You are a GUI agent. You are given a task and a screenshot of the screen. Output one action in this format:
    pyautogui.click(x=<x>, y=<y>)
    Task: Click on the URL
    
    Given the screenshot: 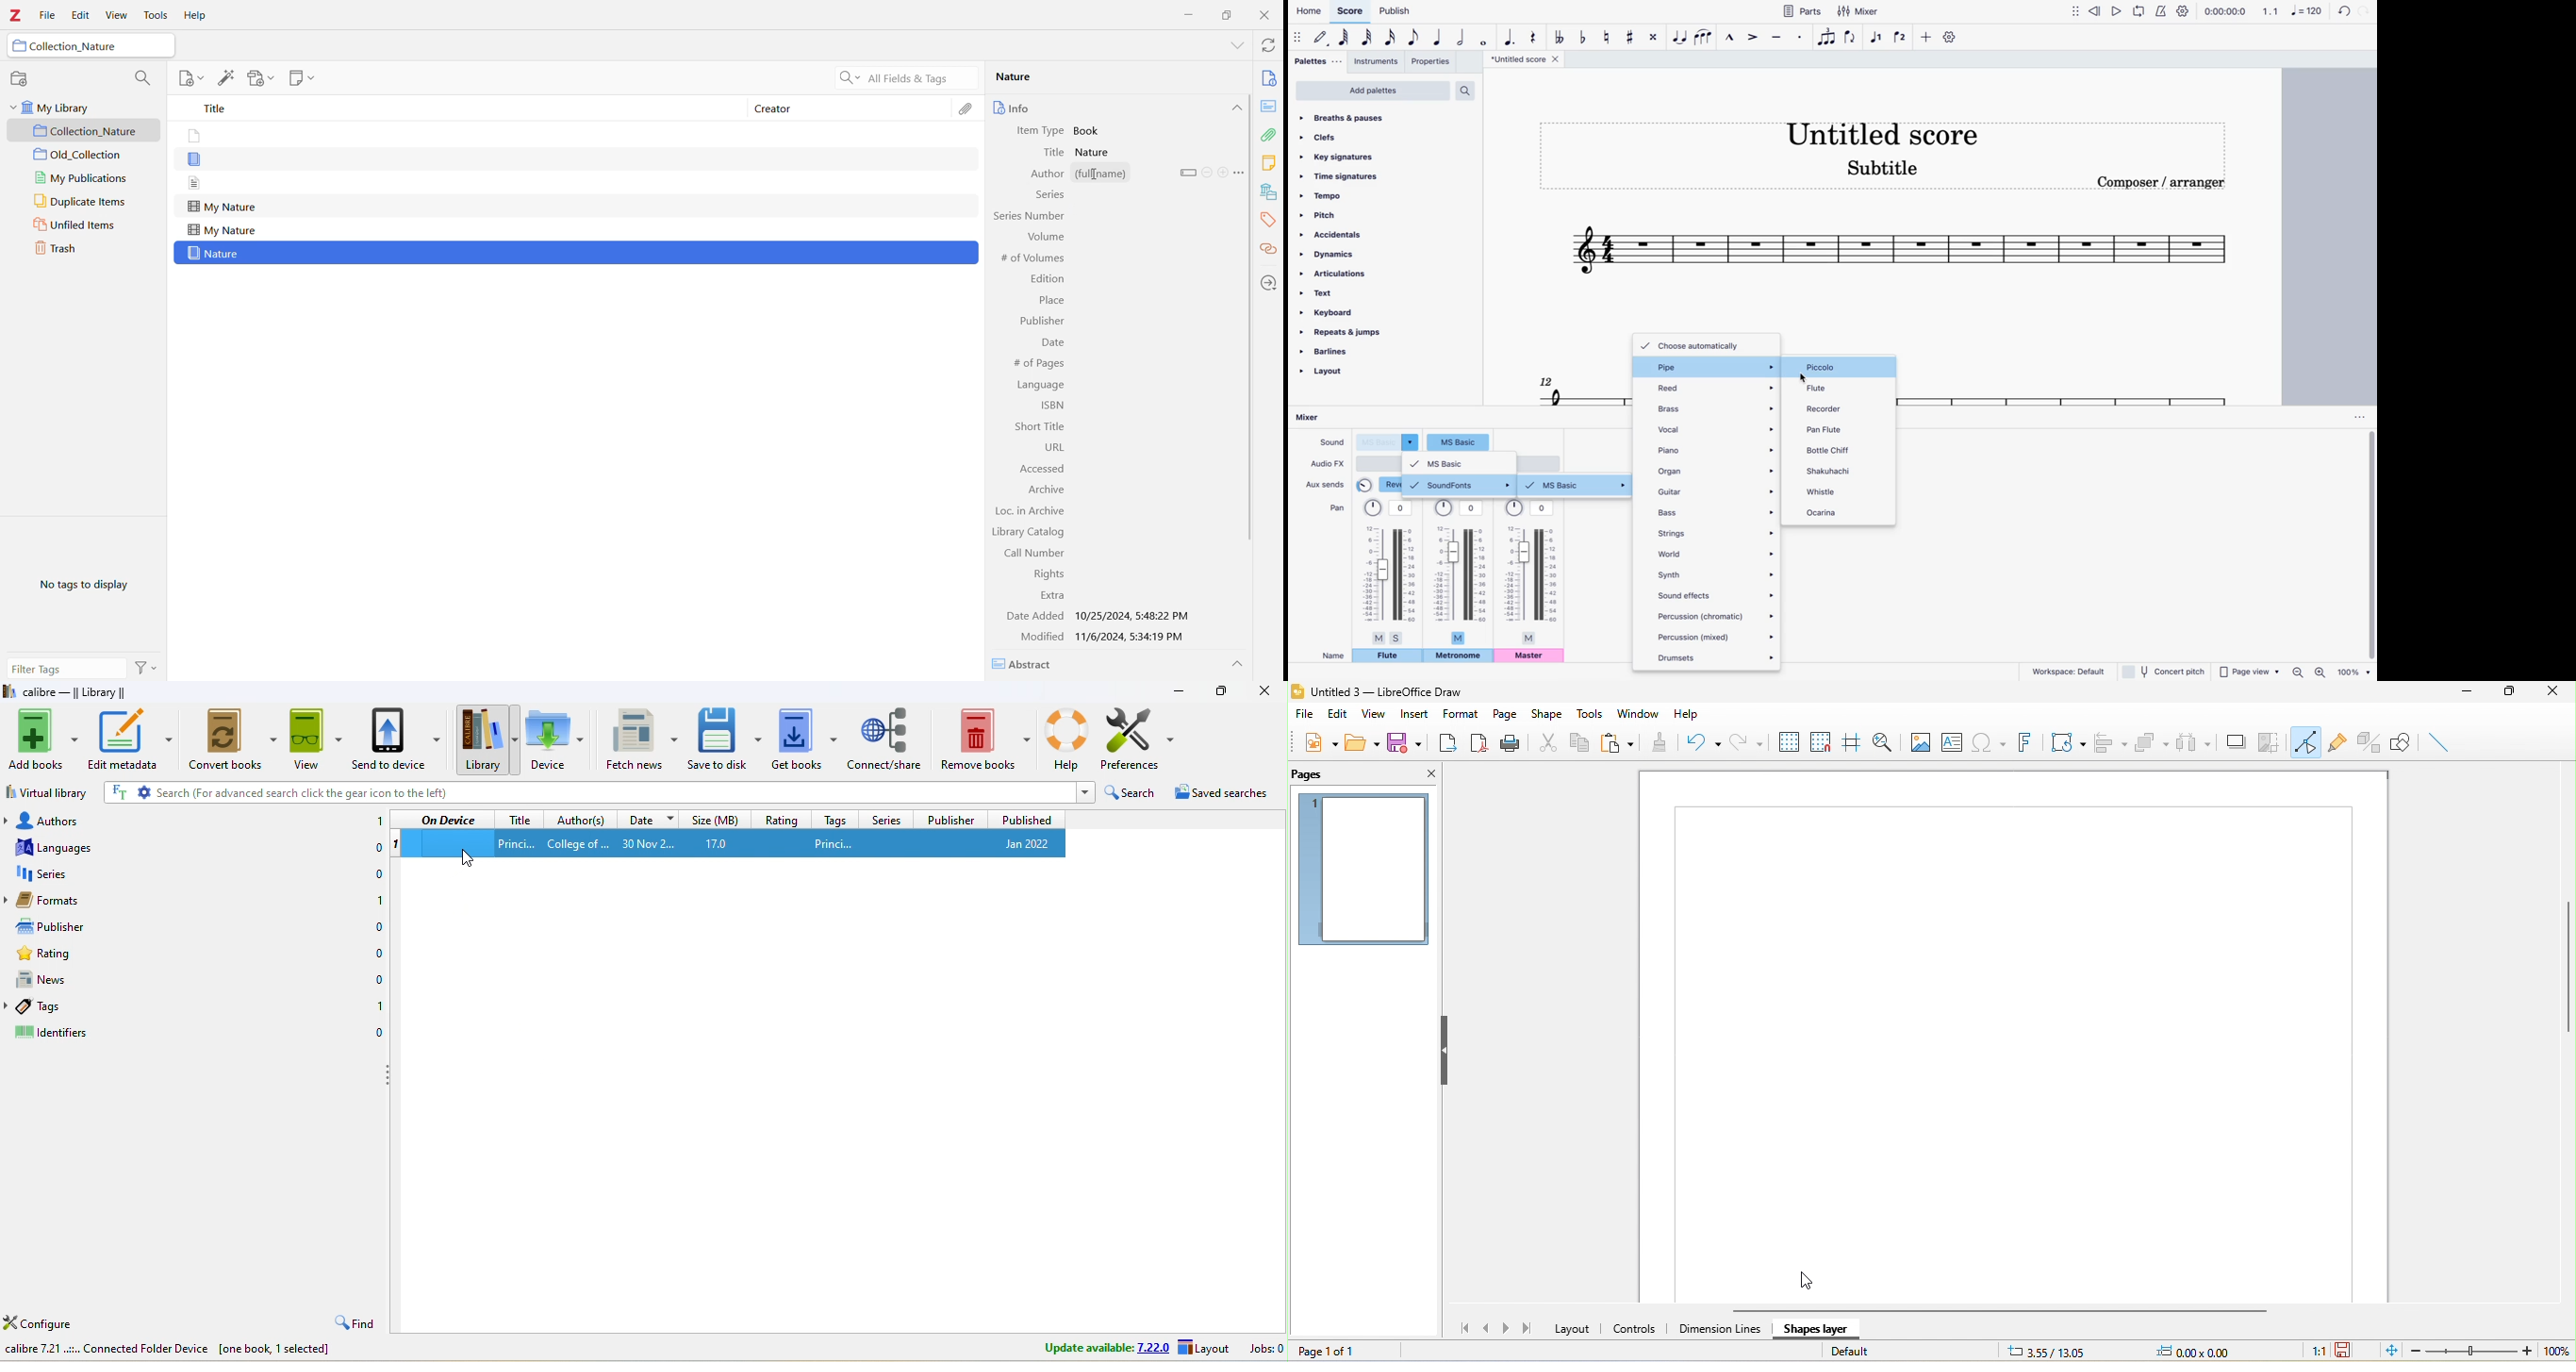 What is the action you would take?
    pyautogui.click(x=1045, y=447)
    